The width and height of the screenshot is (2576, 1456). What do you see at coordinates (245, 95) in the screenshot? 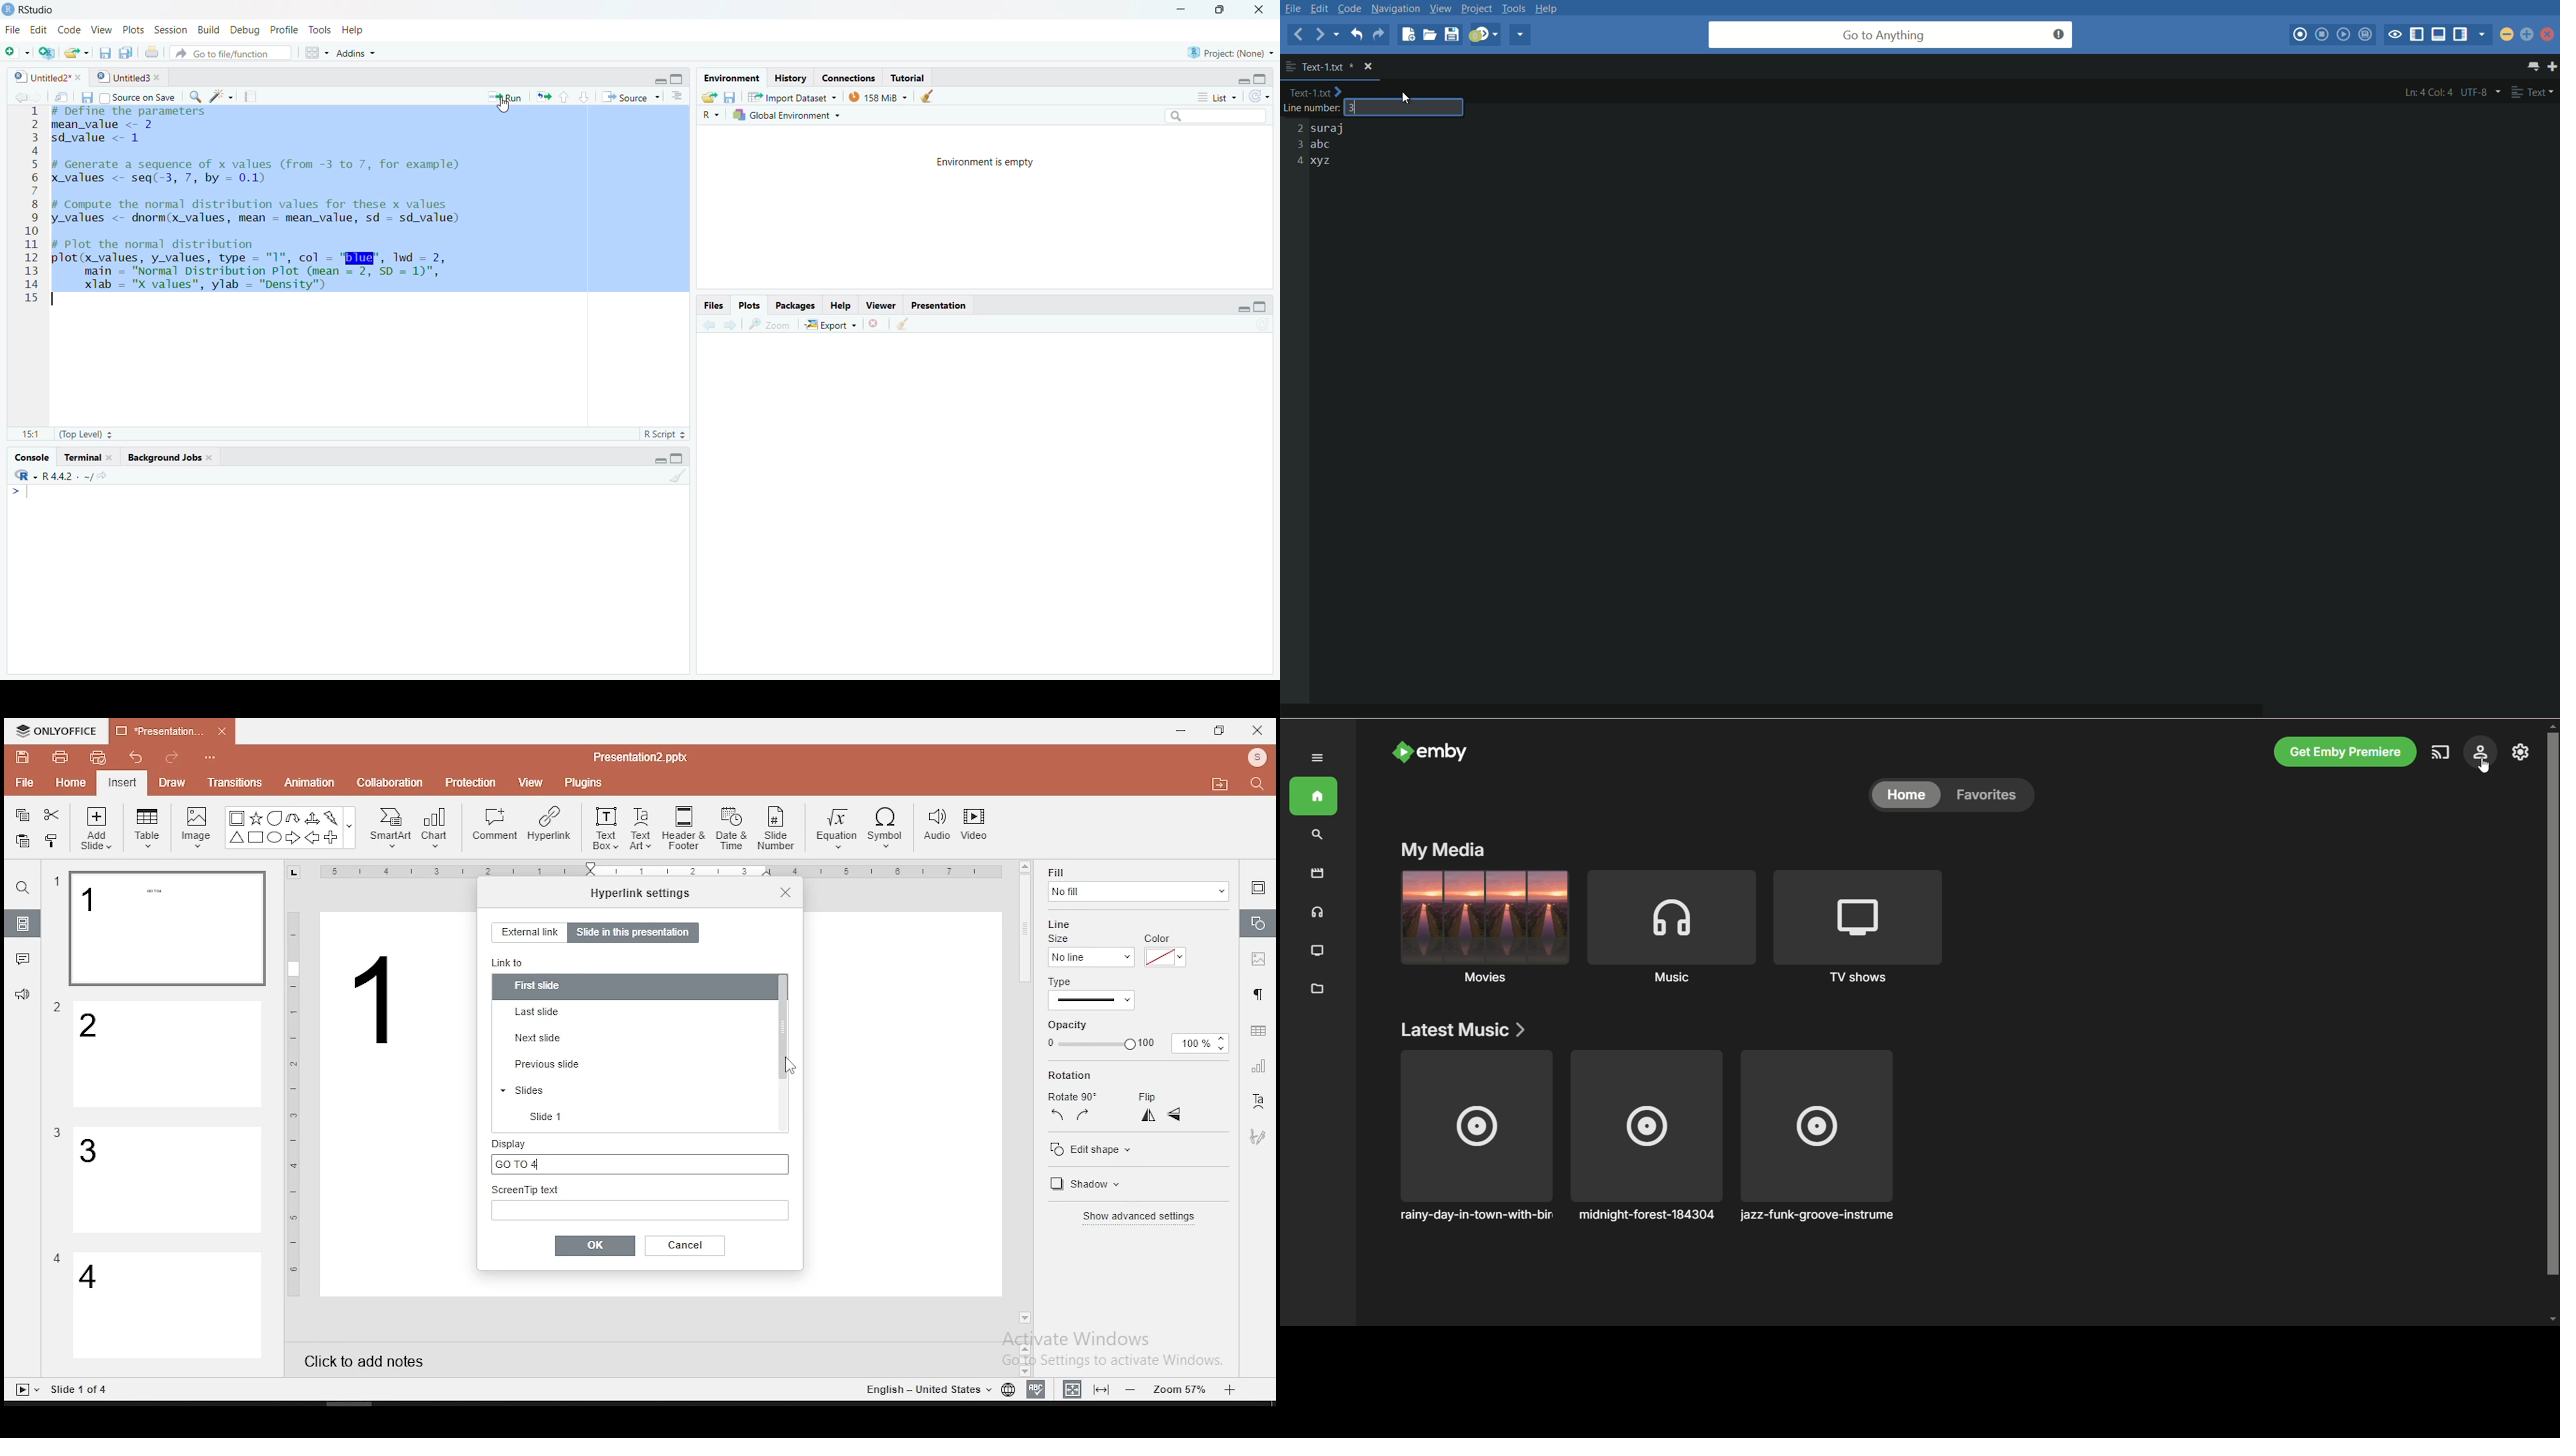
I see `compile report` at bounding box center [245, 95].